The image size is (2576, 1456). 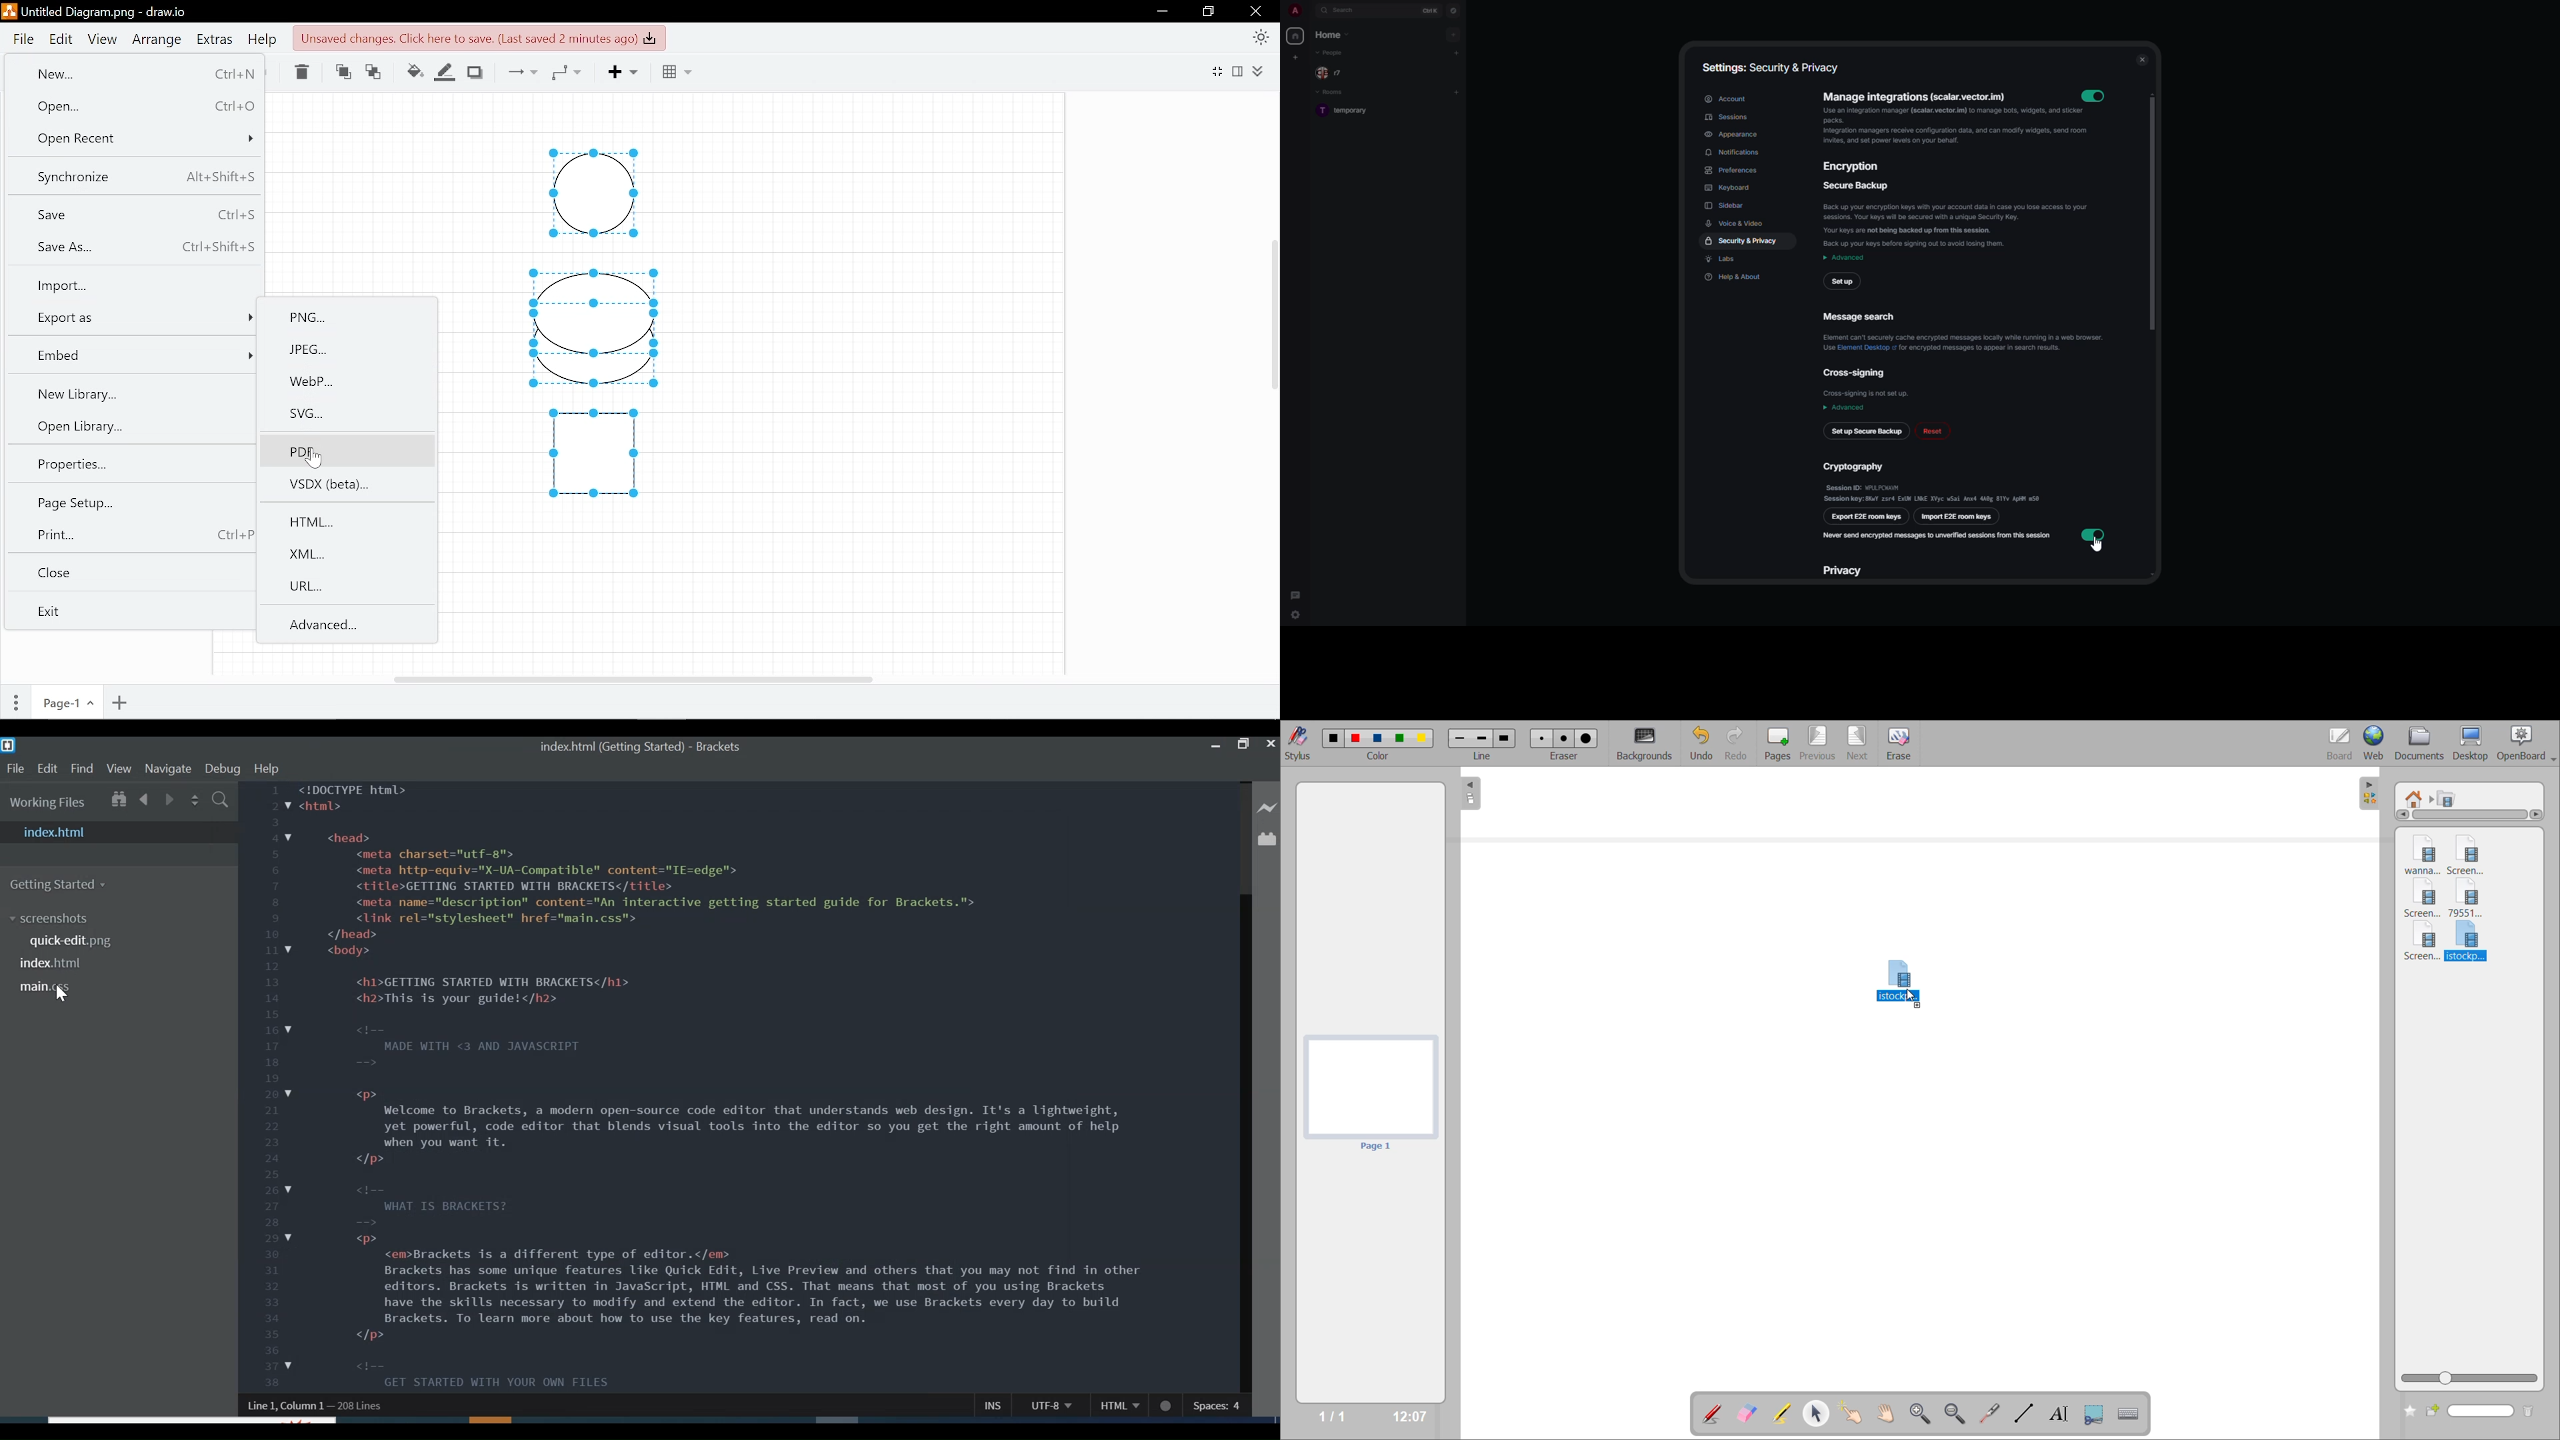 I want to click on Go Forward, so click(x=169, y=801).